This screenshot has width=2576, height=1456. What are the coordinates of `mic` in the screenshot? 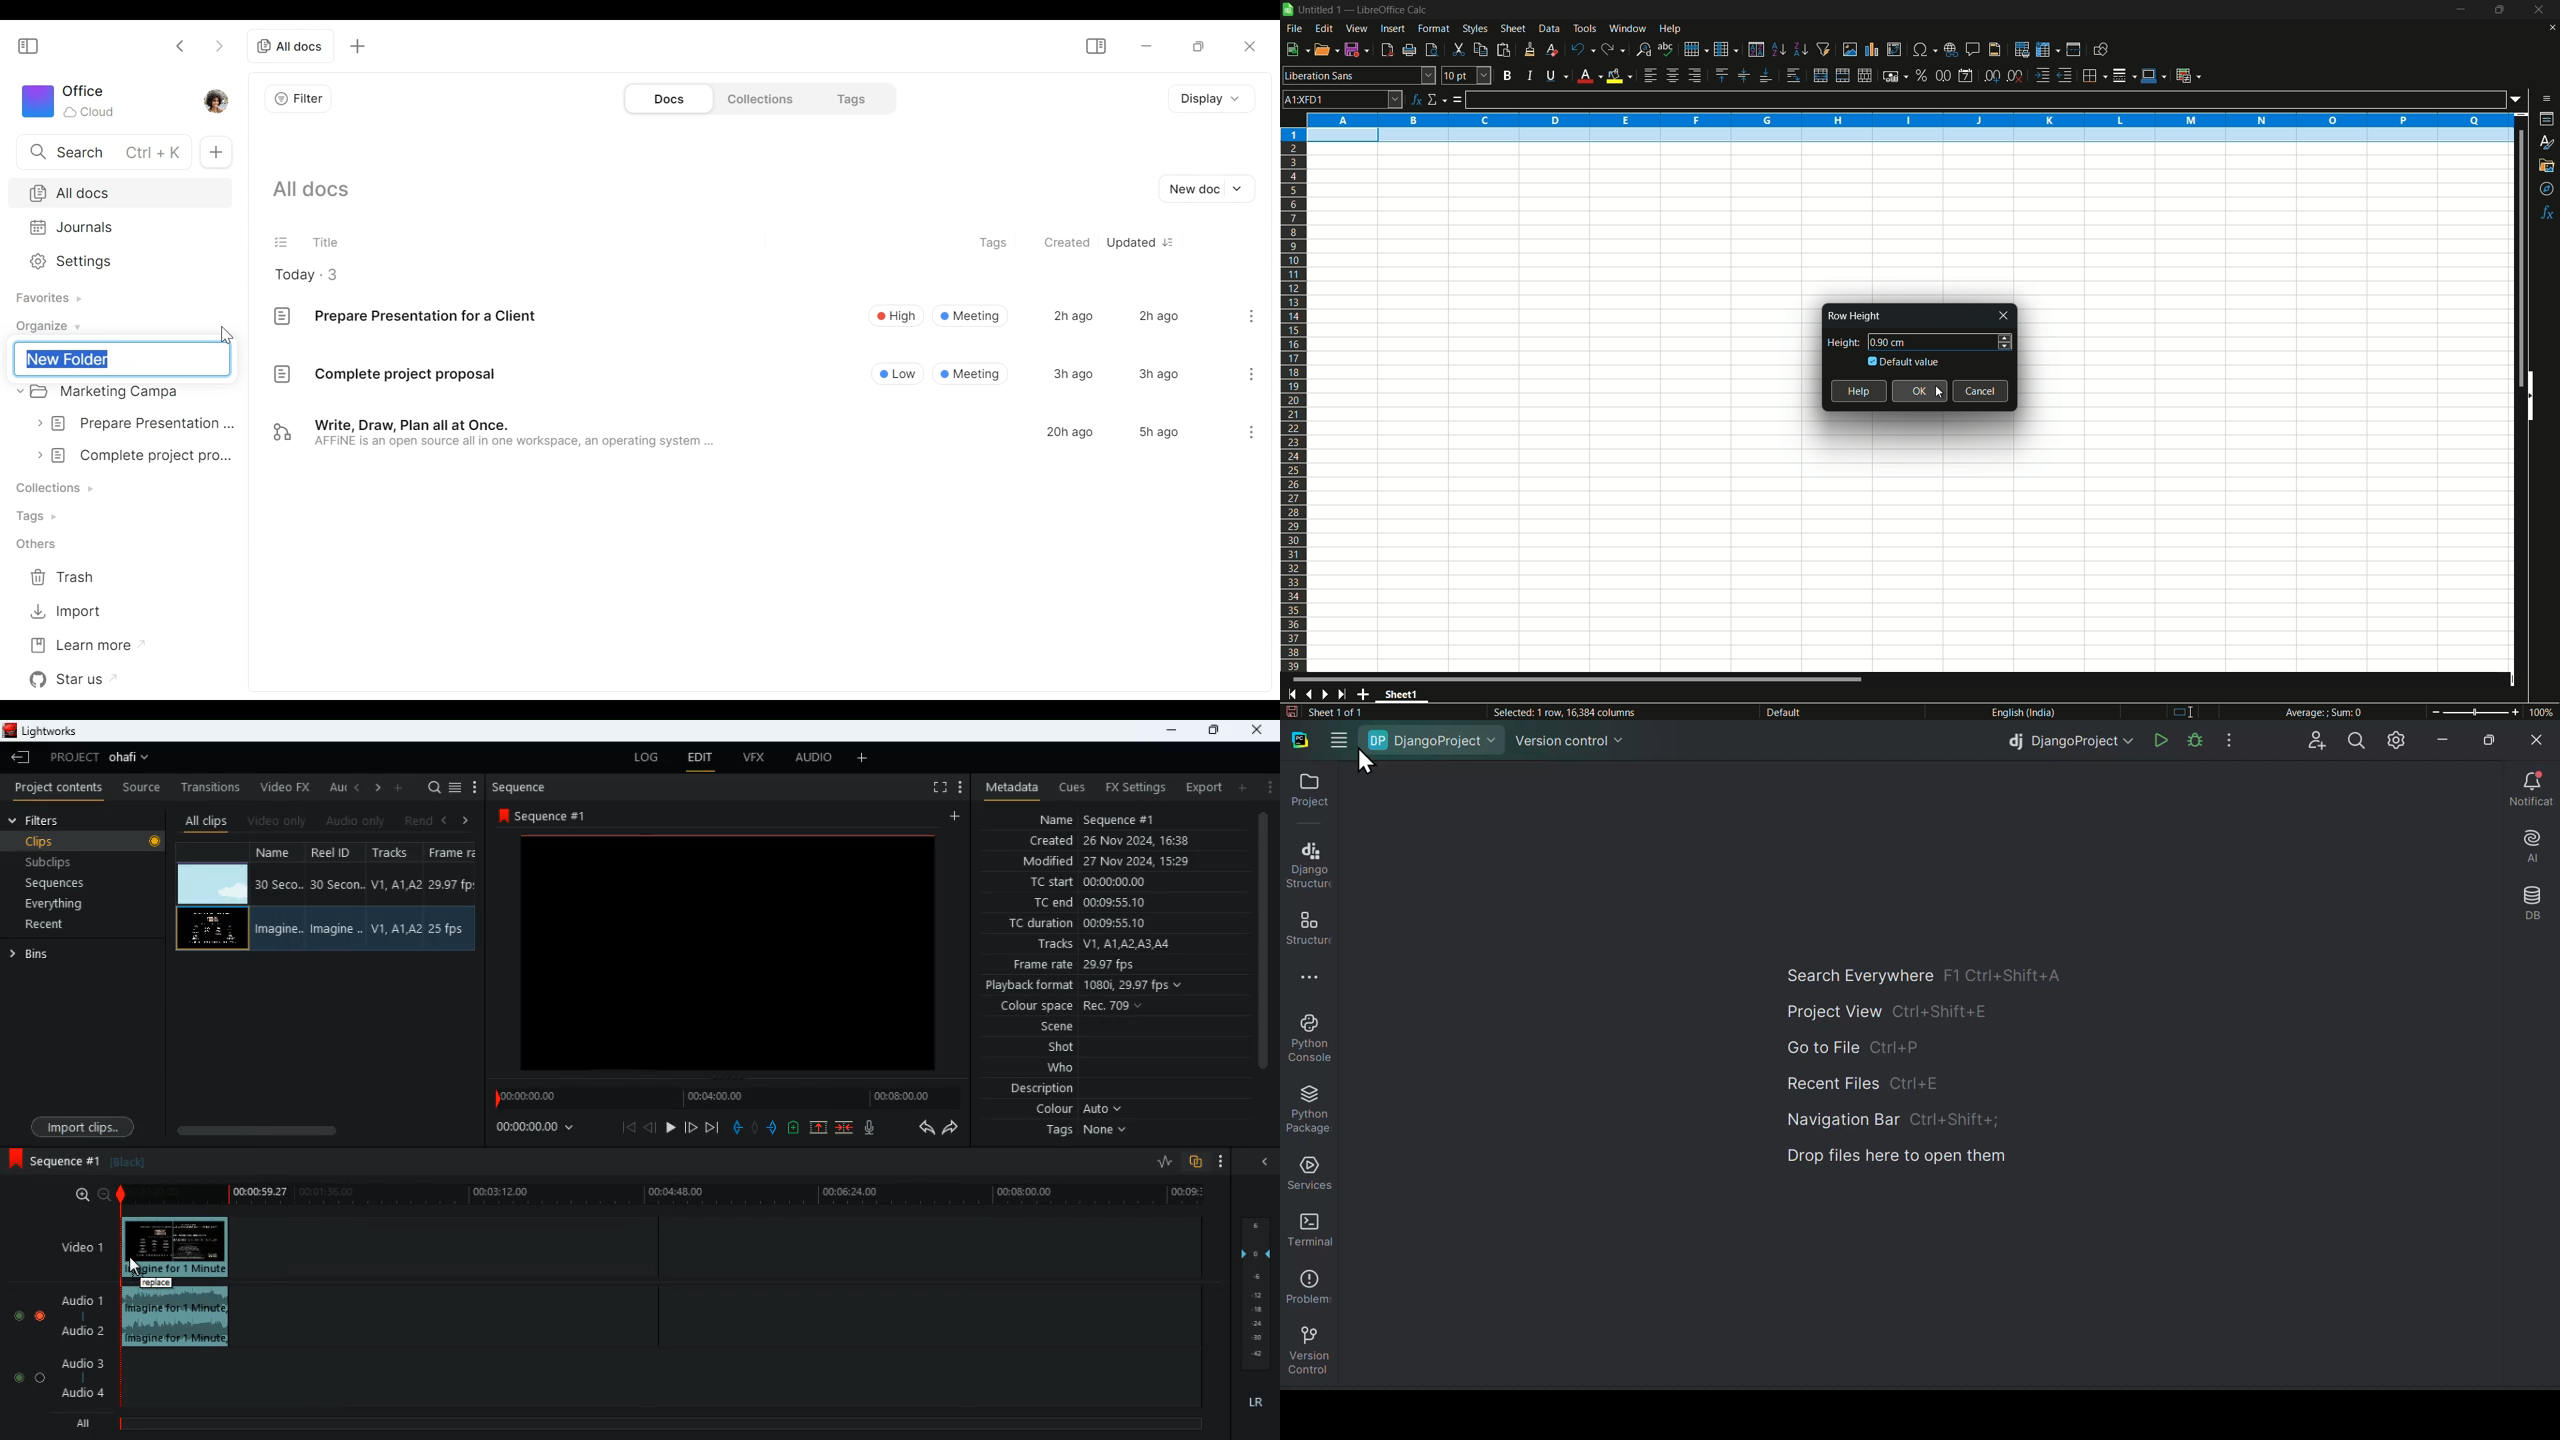 It's located at (871, 1127).